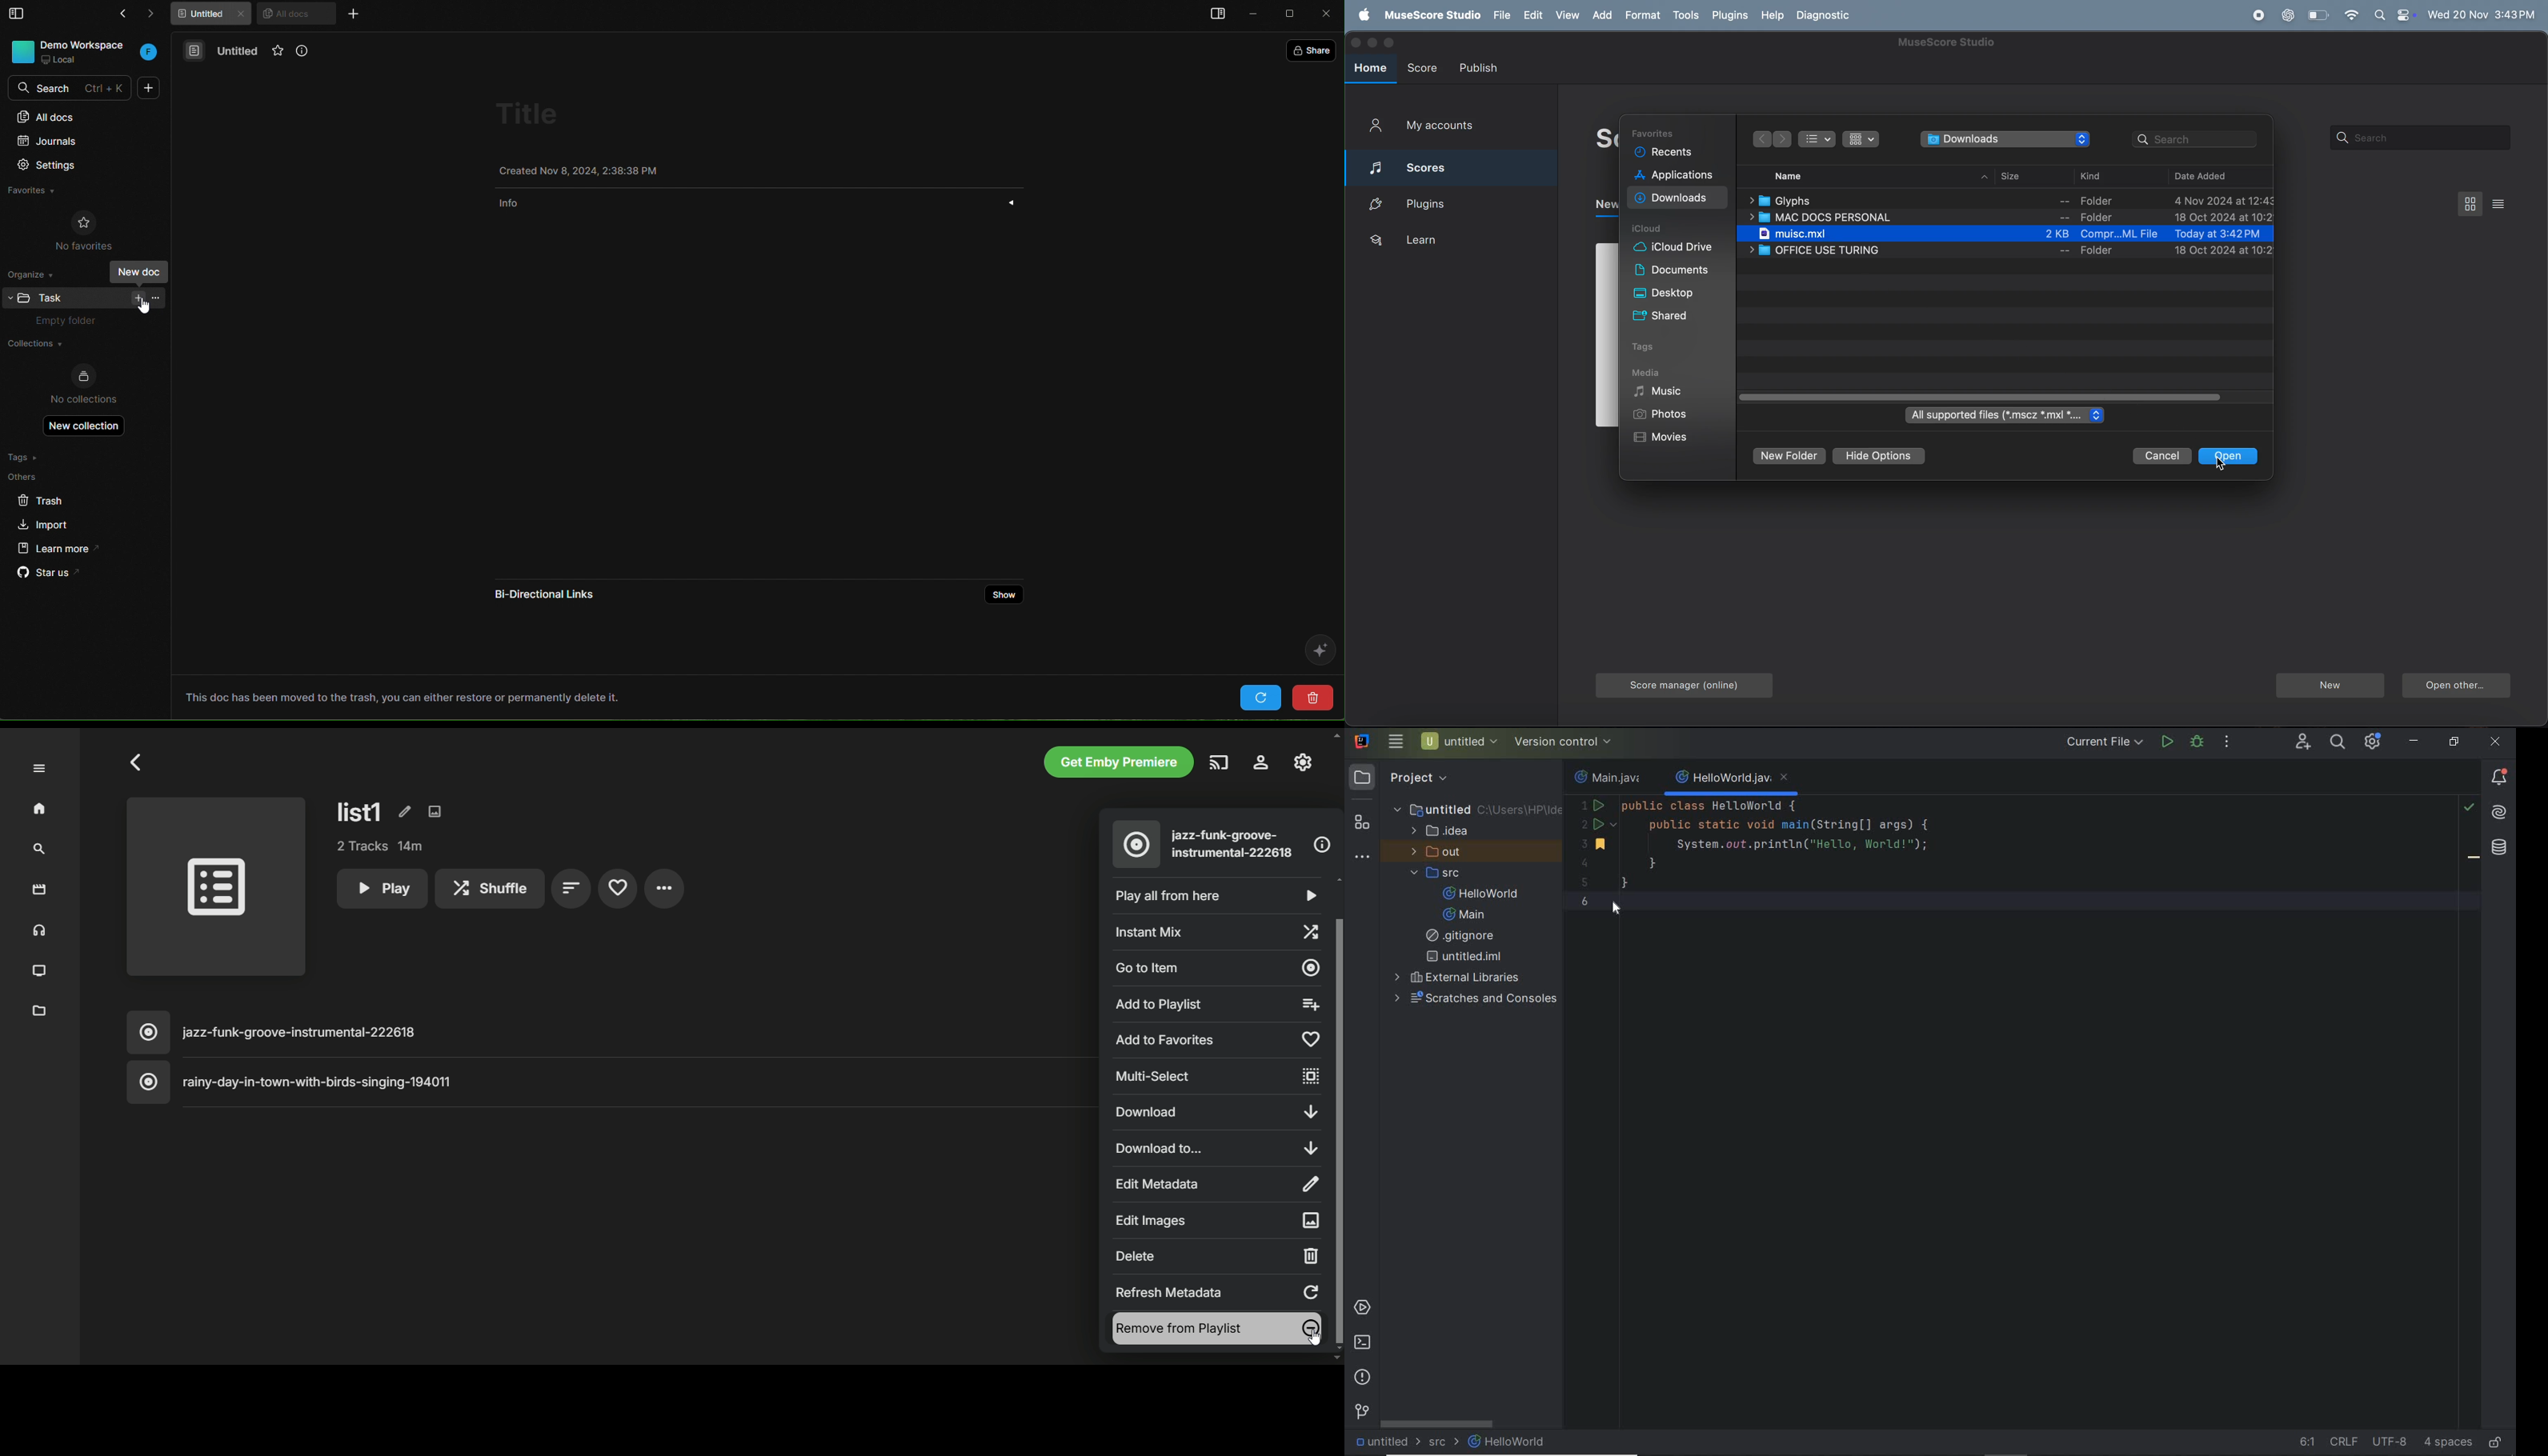 This screenshot has height=1456, width=2548. What do you see at coordinates (582, 169) in the screenshot?
I see `Created Nov 8, 2024, 2:38:38 PM` at bounding box center [582, 169].